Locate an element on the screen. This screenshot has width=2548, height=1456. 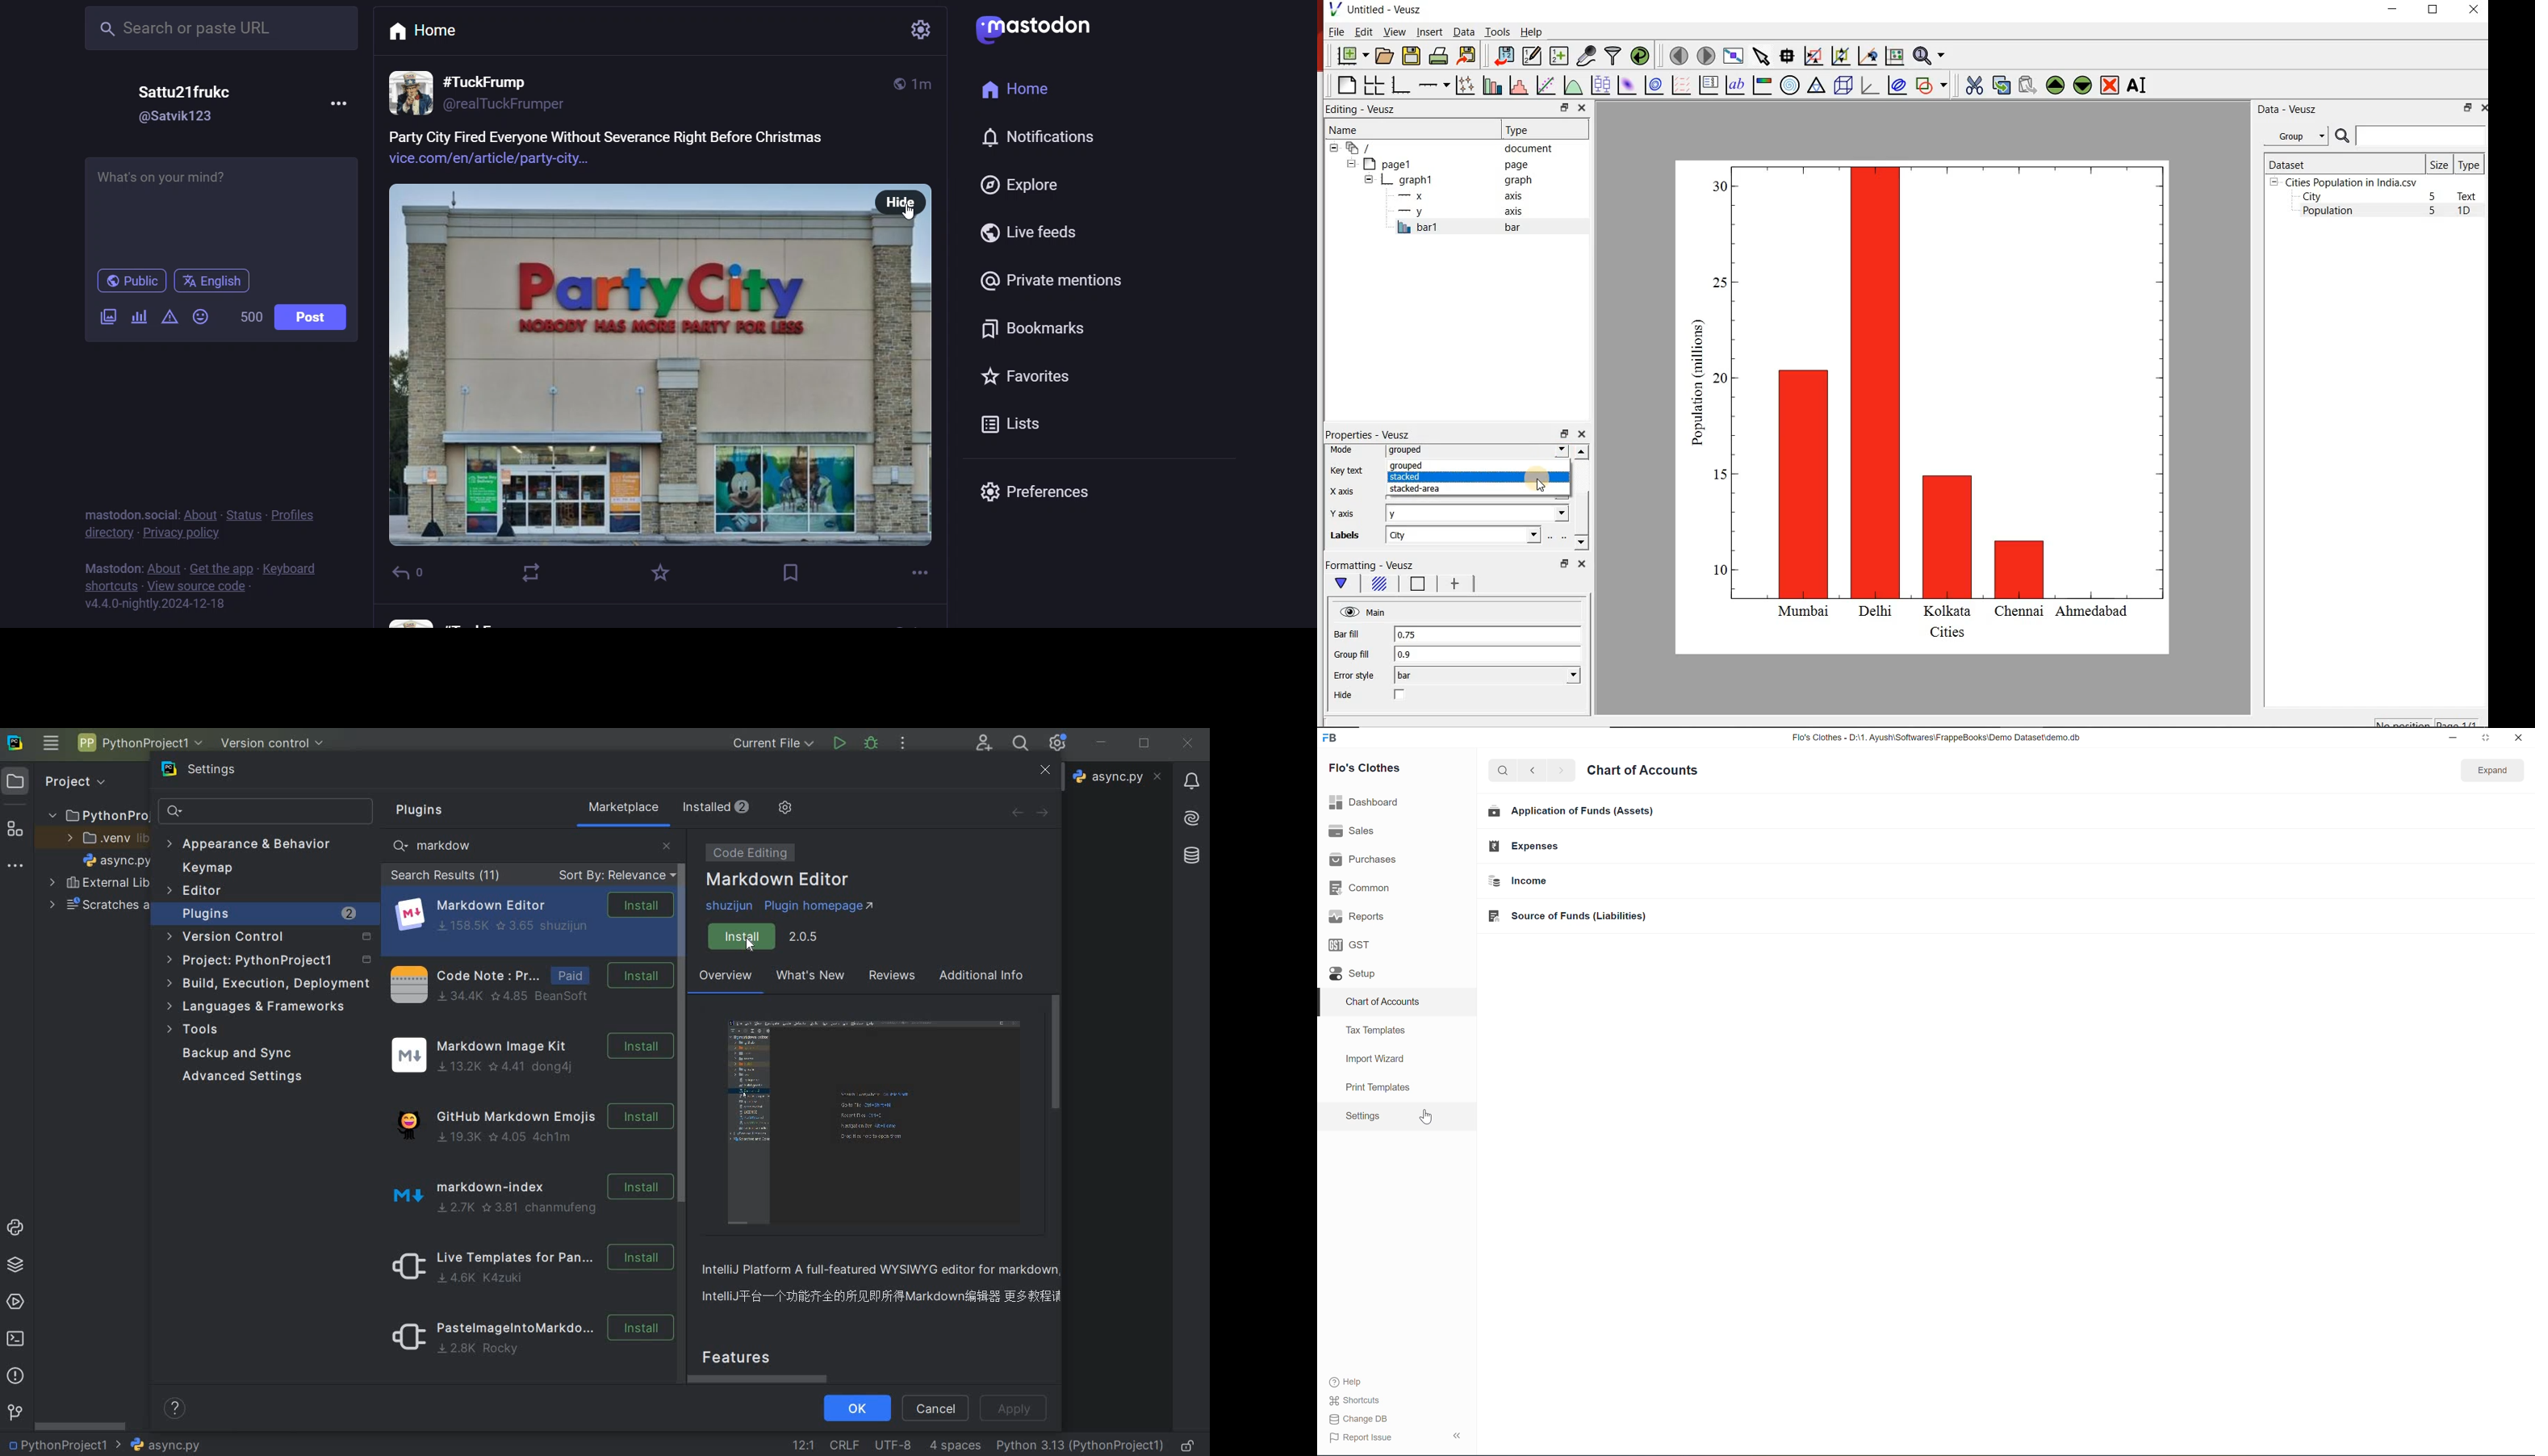
Help is located at coordinates (1350, 1382).